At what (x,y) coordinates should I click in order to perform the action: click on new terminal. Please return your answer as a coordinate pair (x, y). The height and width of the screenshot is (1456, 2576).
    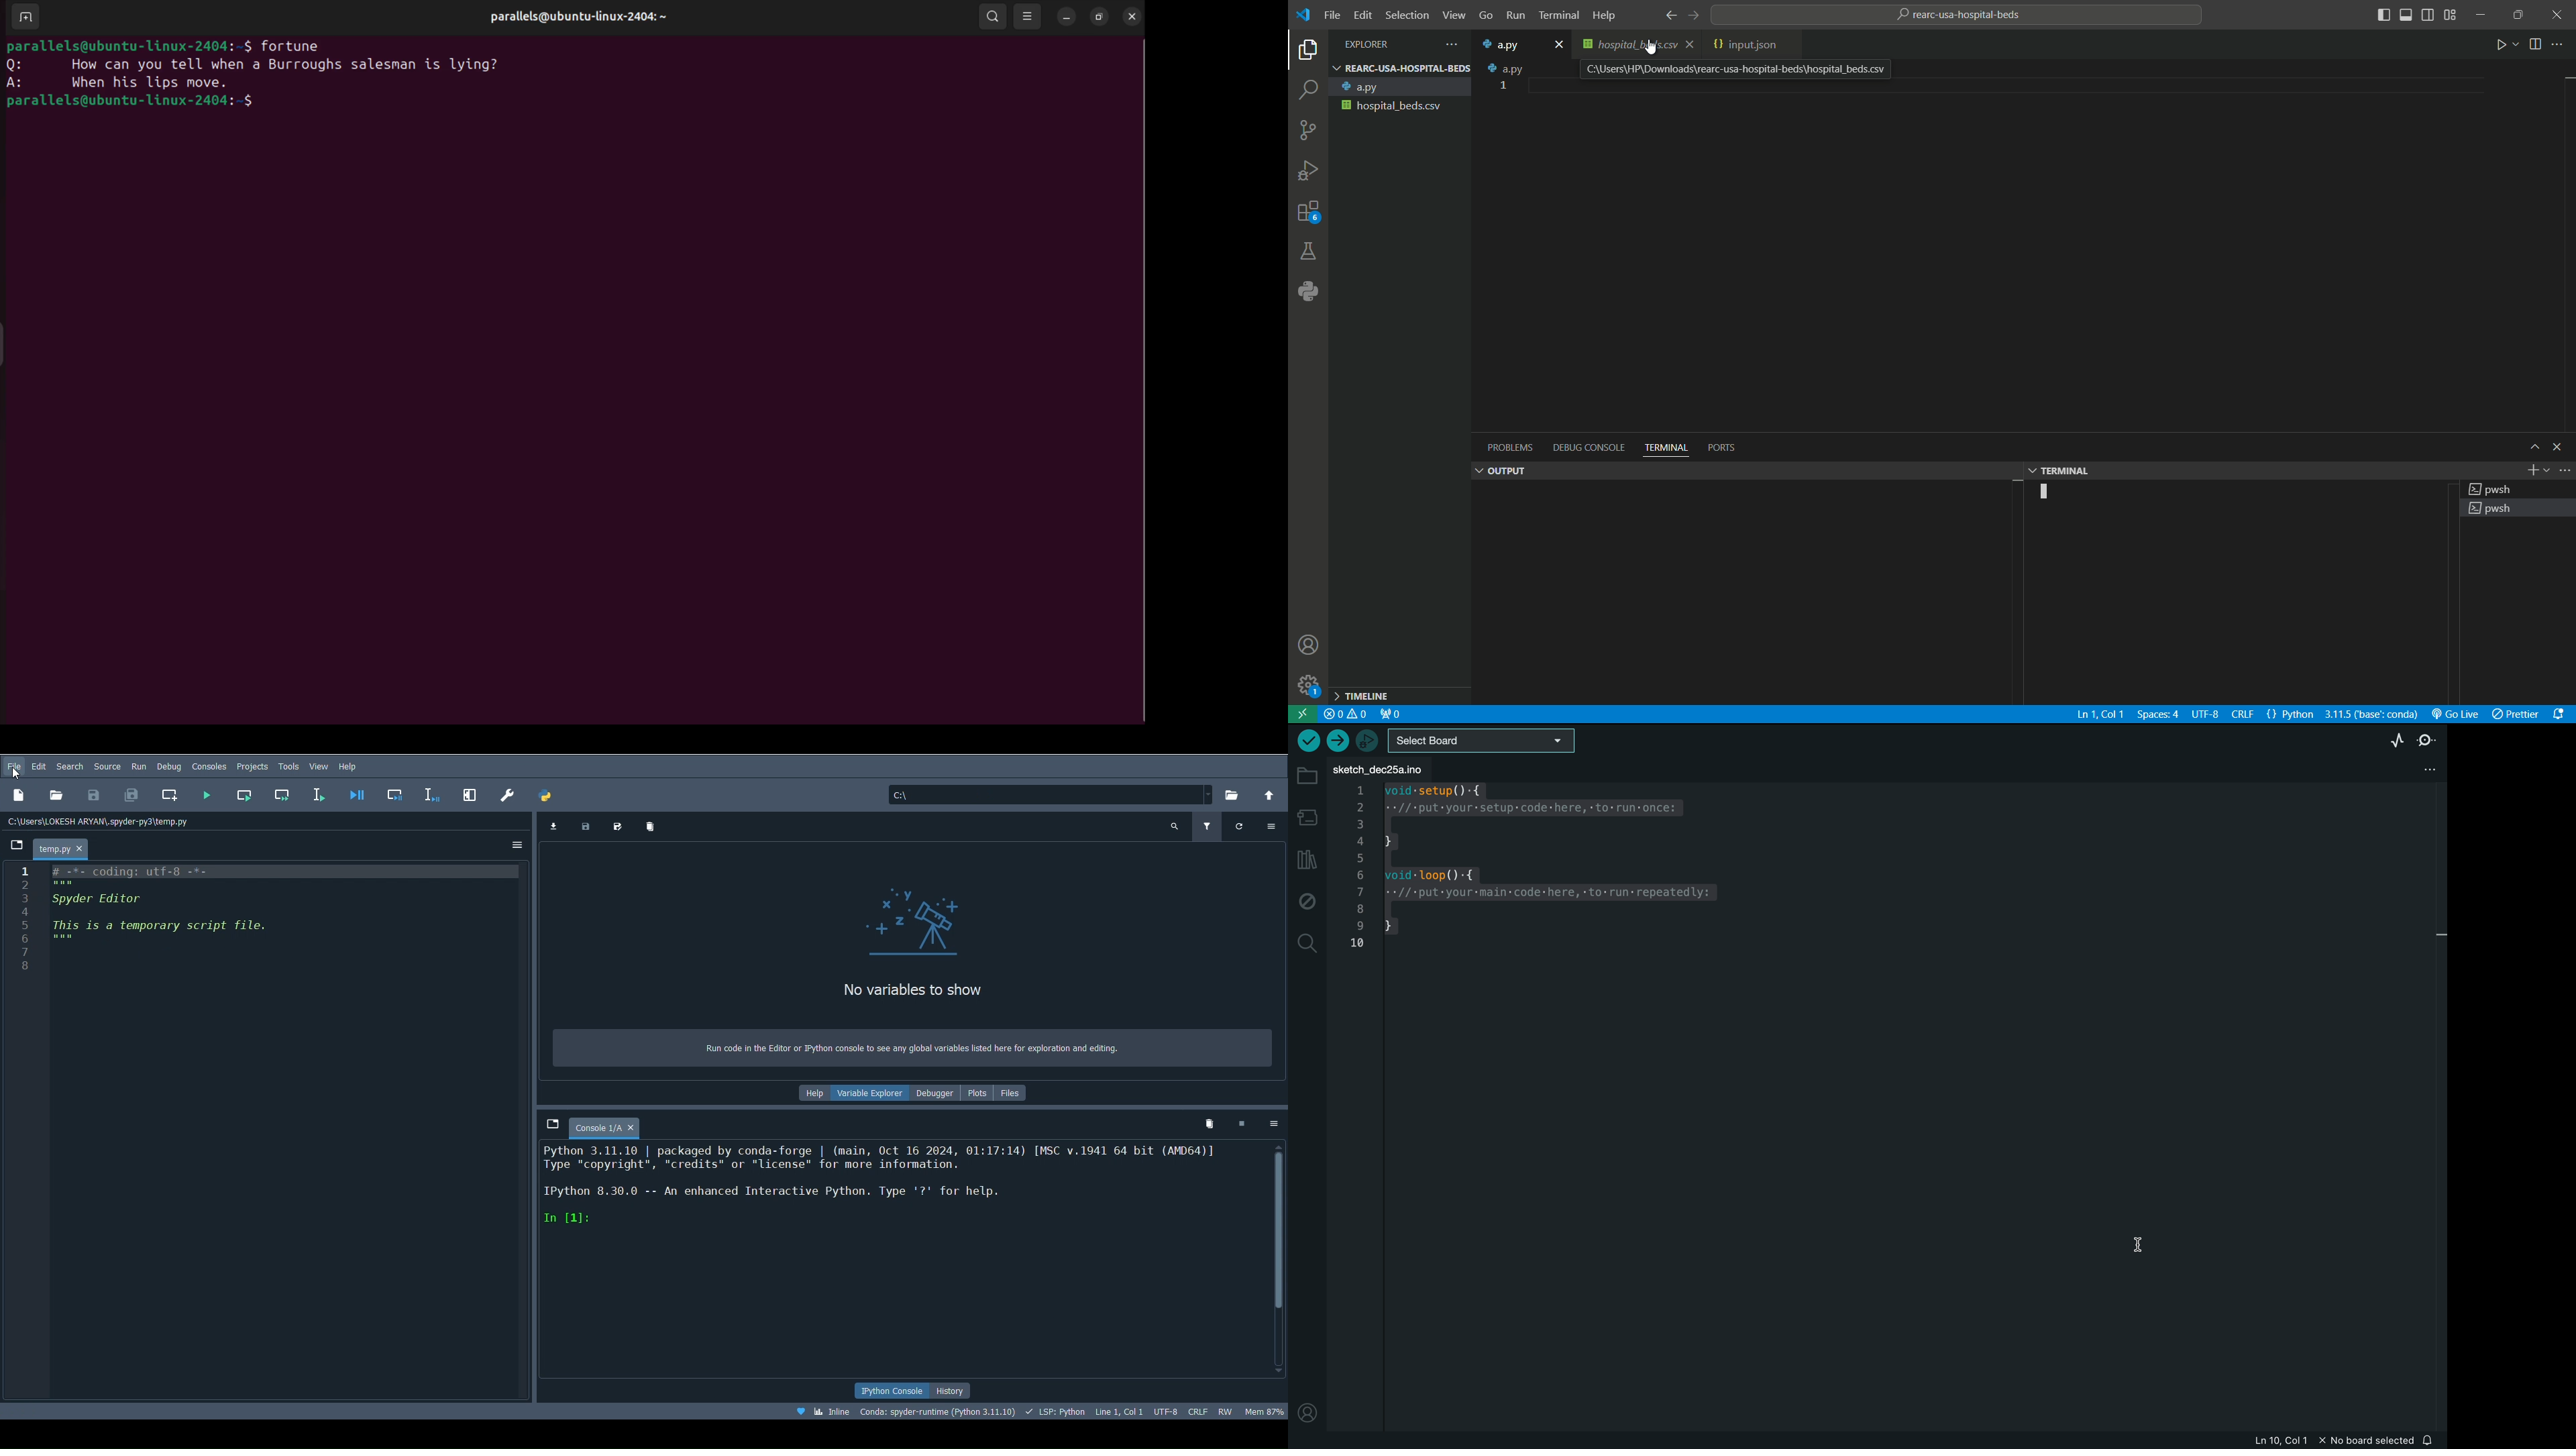
    Looking at the image, I should click on (2531, 470).